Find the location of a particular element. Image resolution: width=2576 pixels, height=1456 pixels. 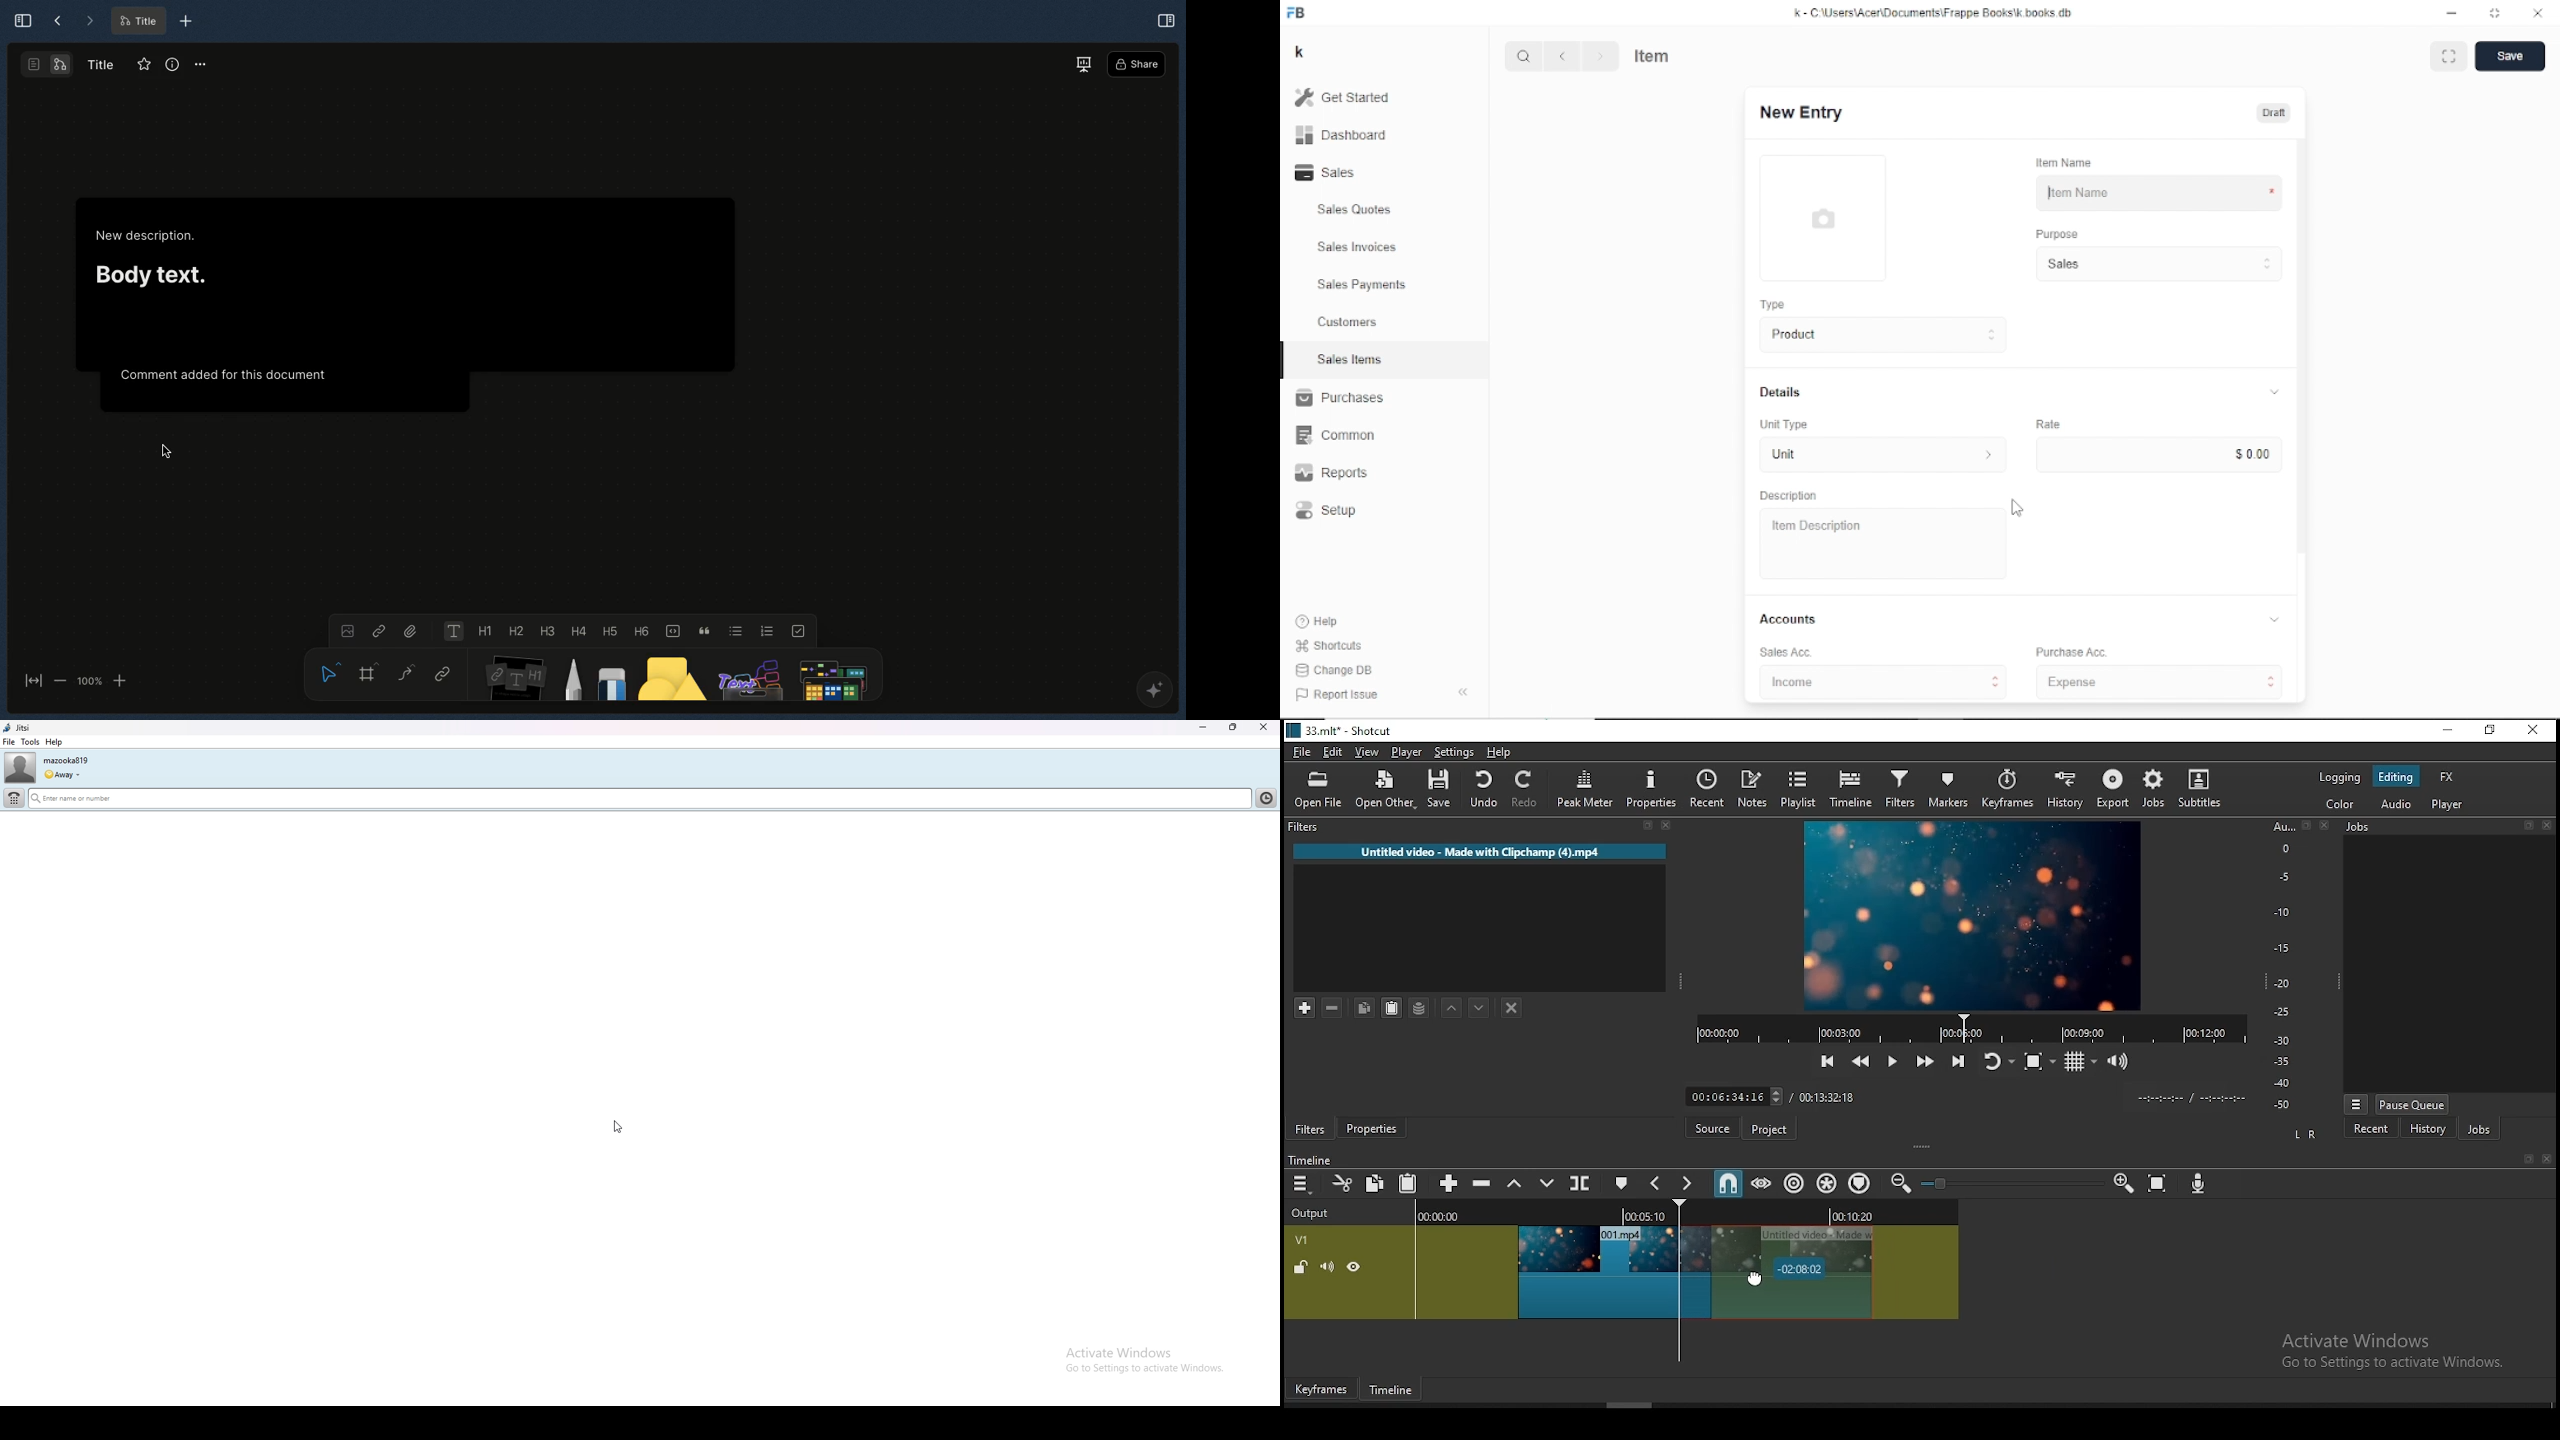

Vertical scrollbar is located at coordinates (2303, 345).